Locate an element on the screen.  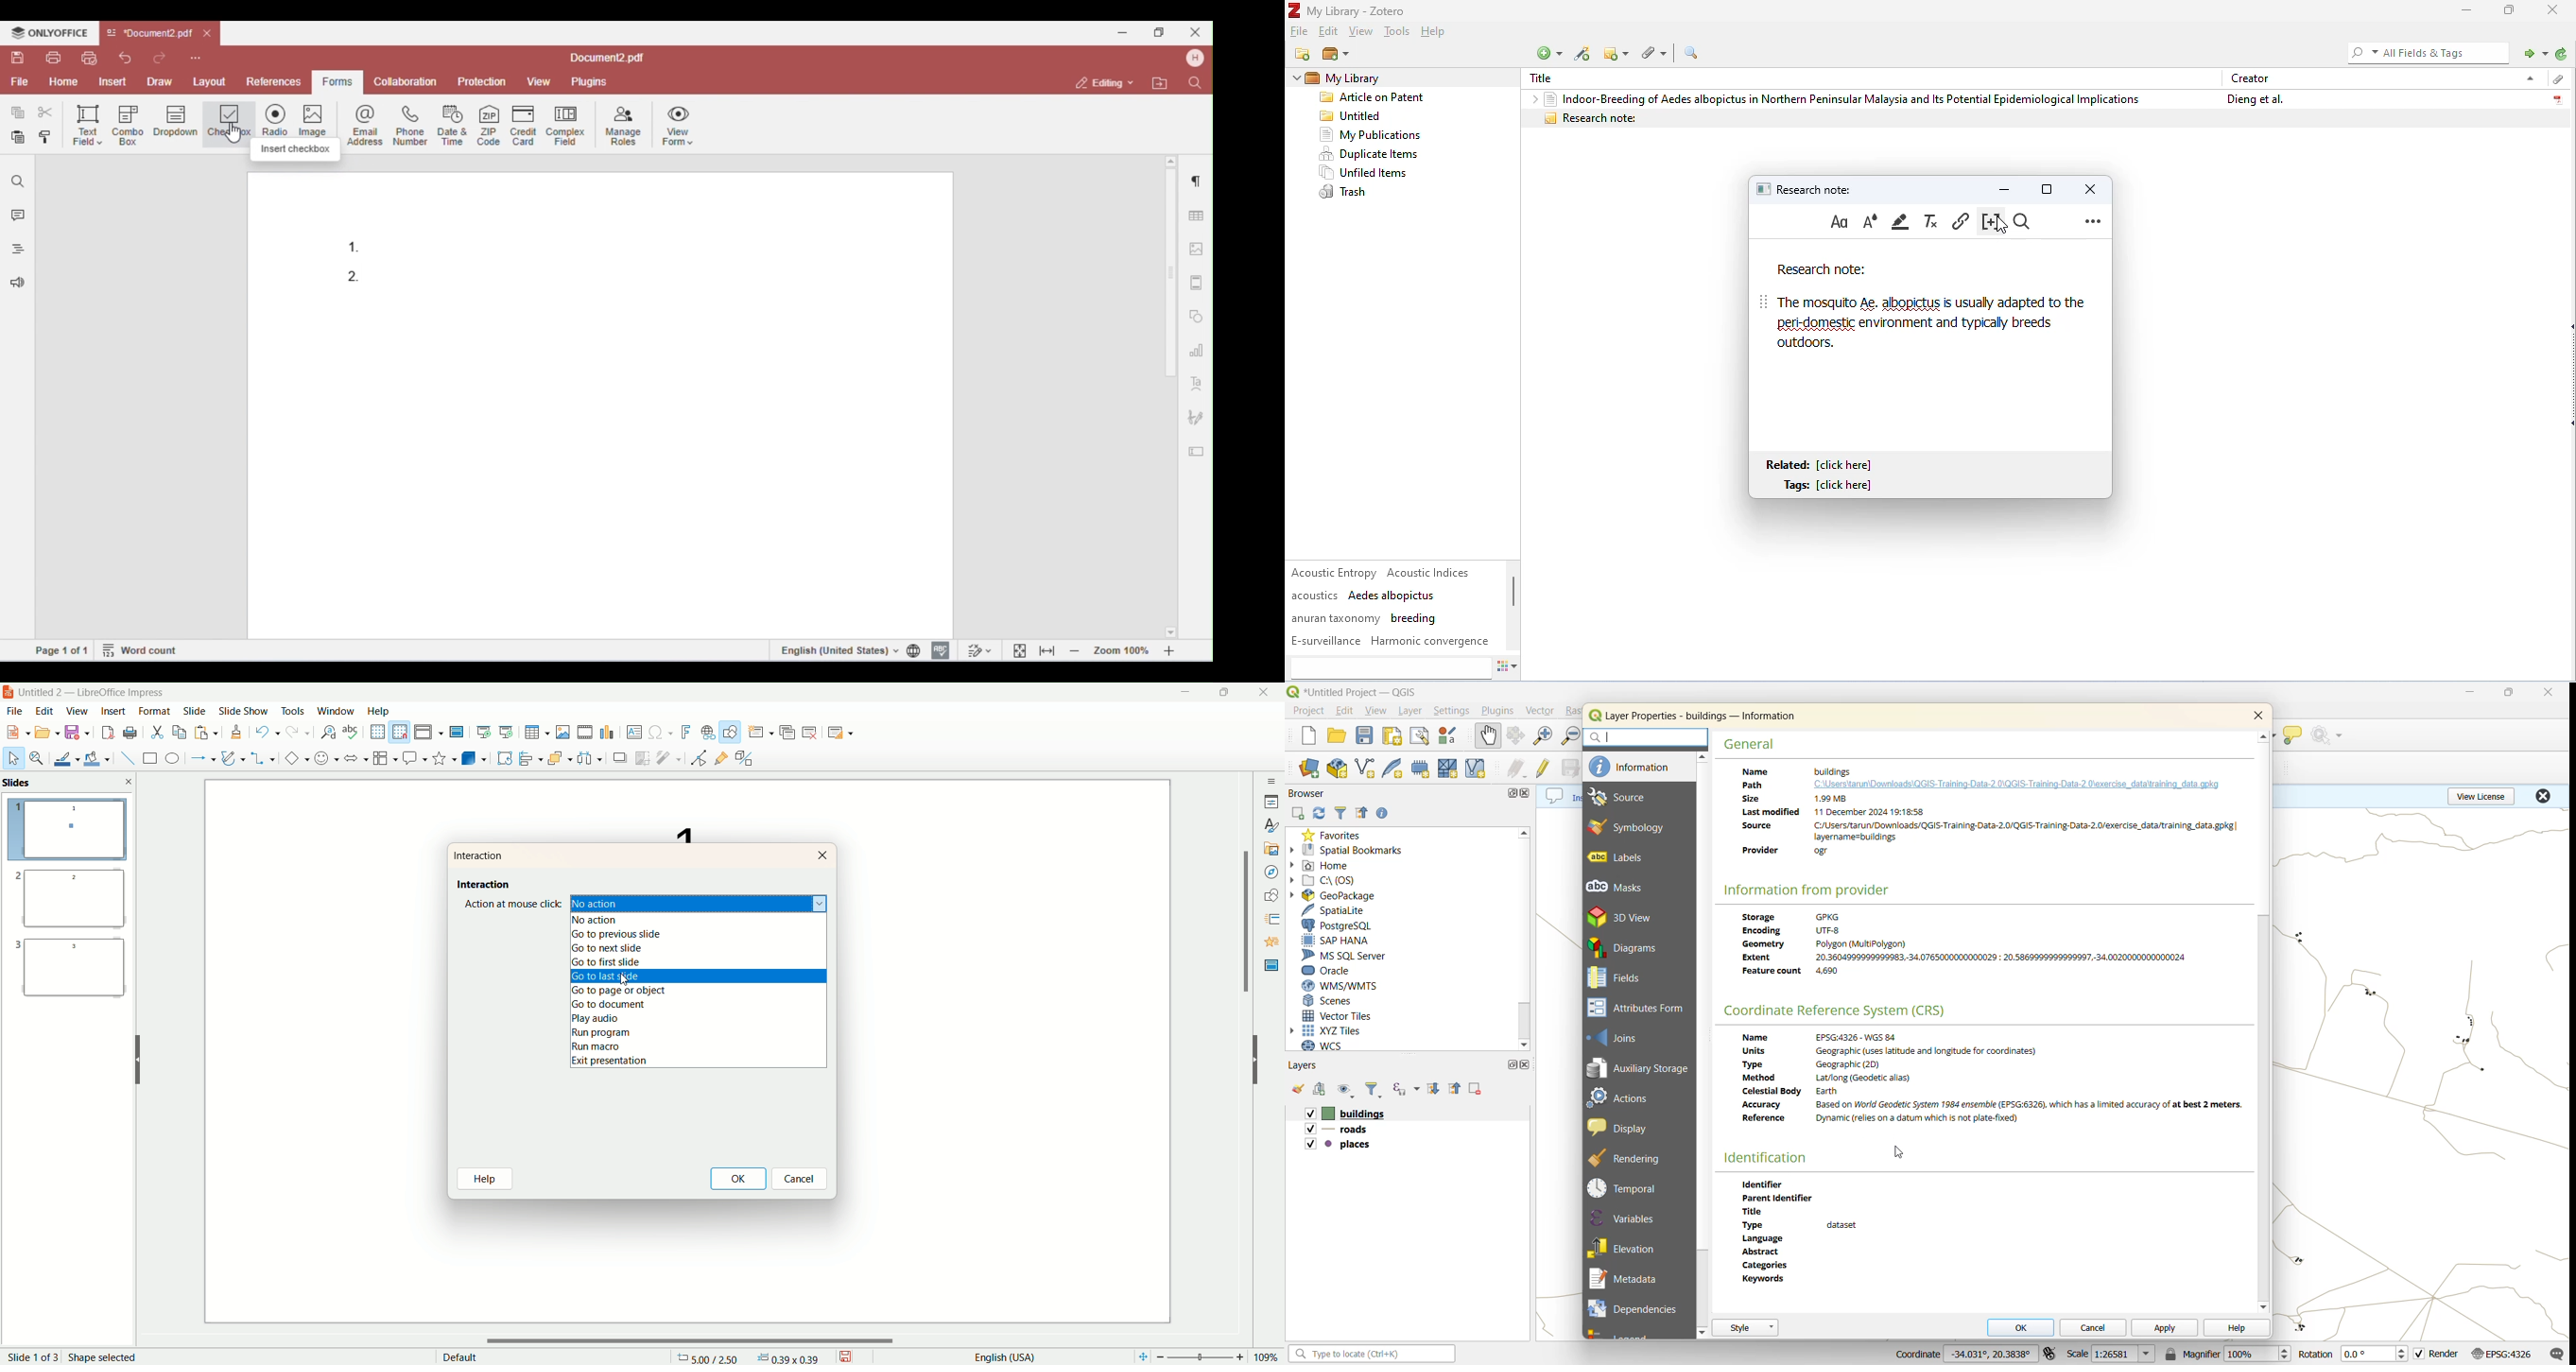
slide layout is located at coordinates (849, 734).